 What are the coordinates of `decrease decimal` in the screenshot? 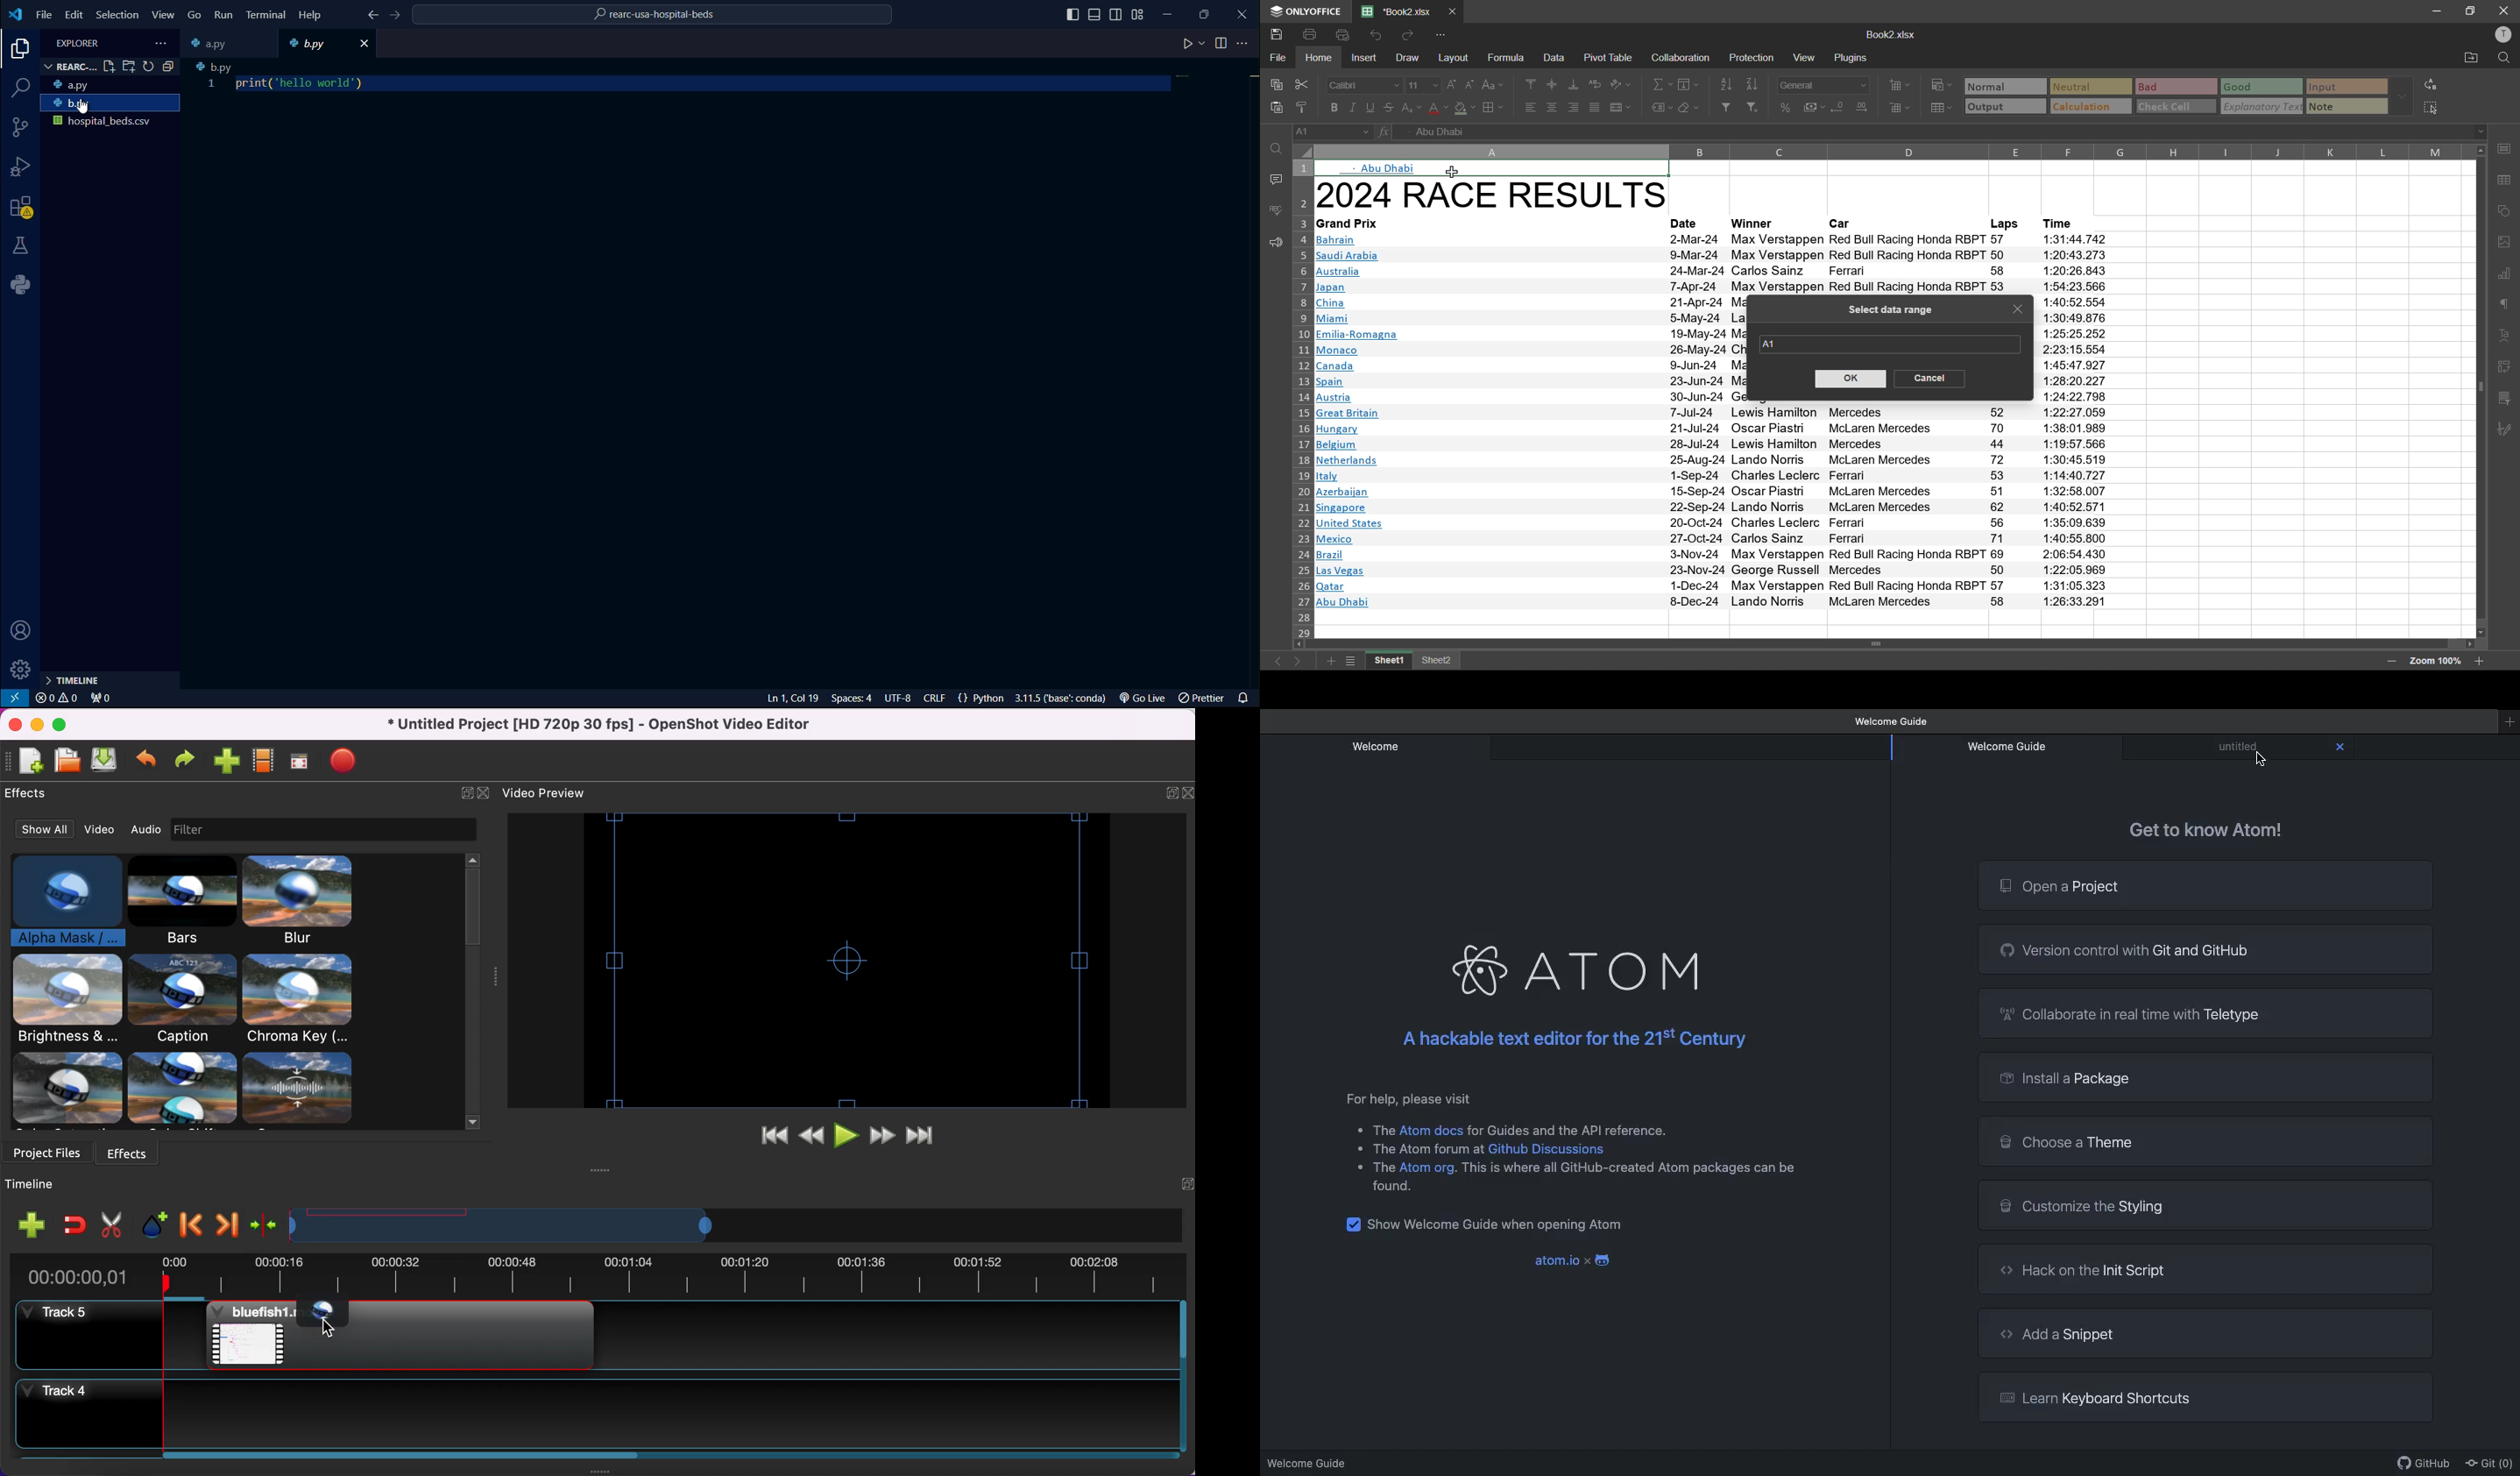 It's located at (1839, 108).